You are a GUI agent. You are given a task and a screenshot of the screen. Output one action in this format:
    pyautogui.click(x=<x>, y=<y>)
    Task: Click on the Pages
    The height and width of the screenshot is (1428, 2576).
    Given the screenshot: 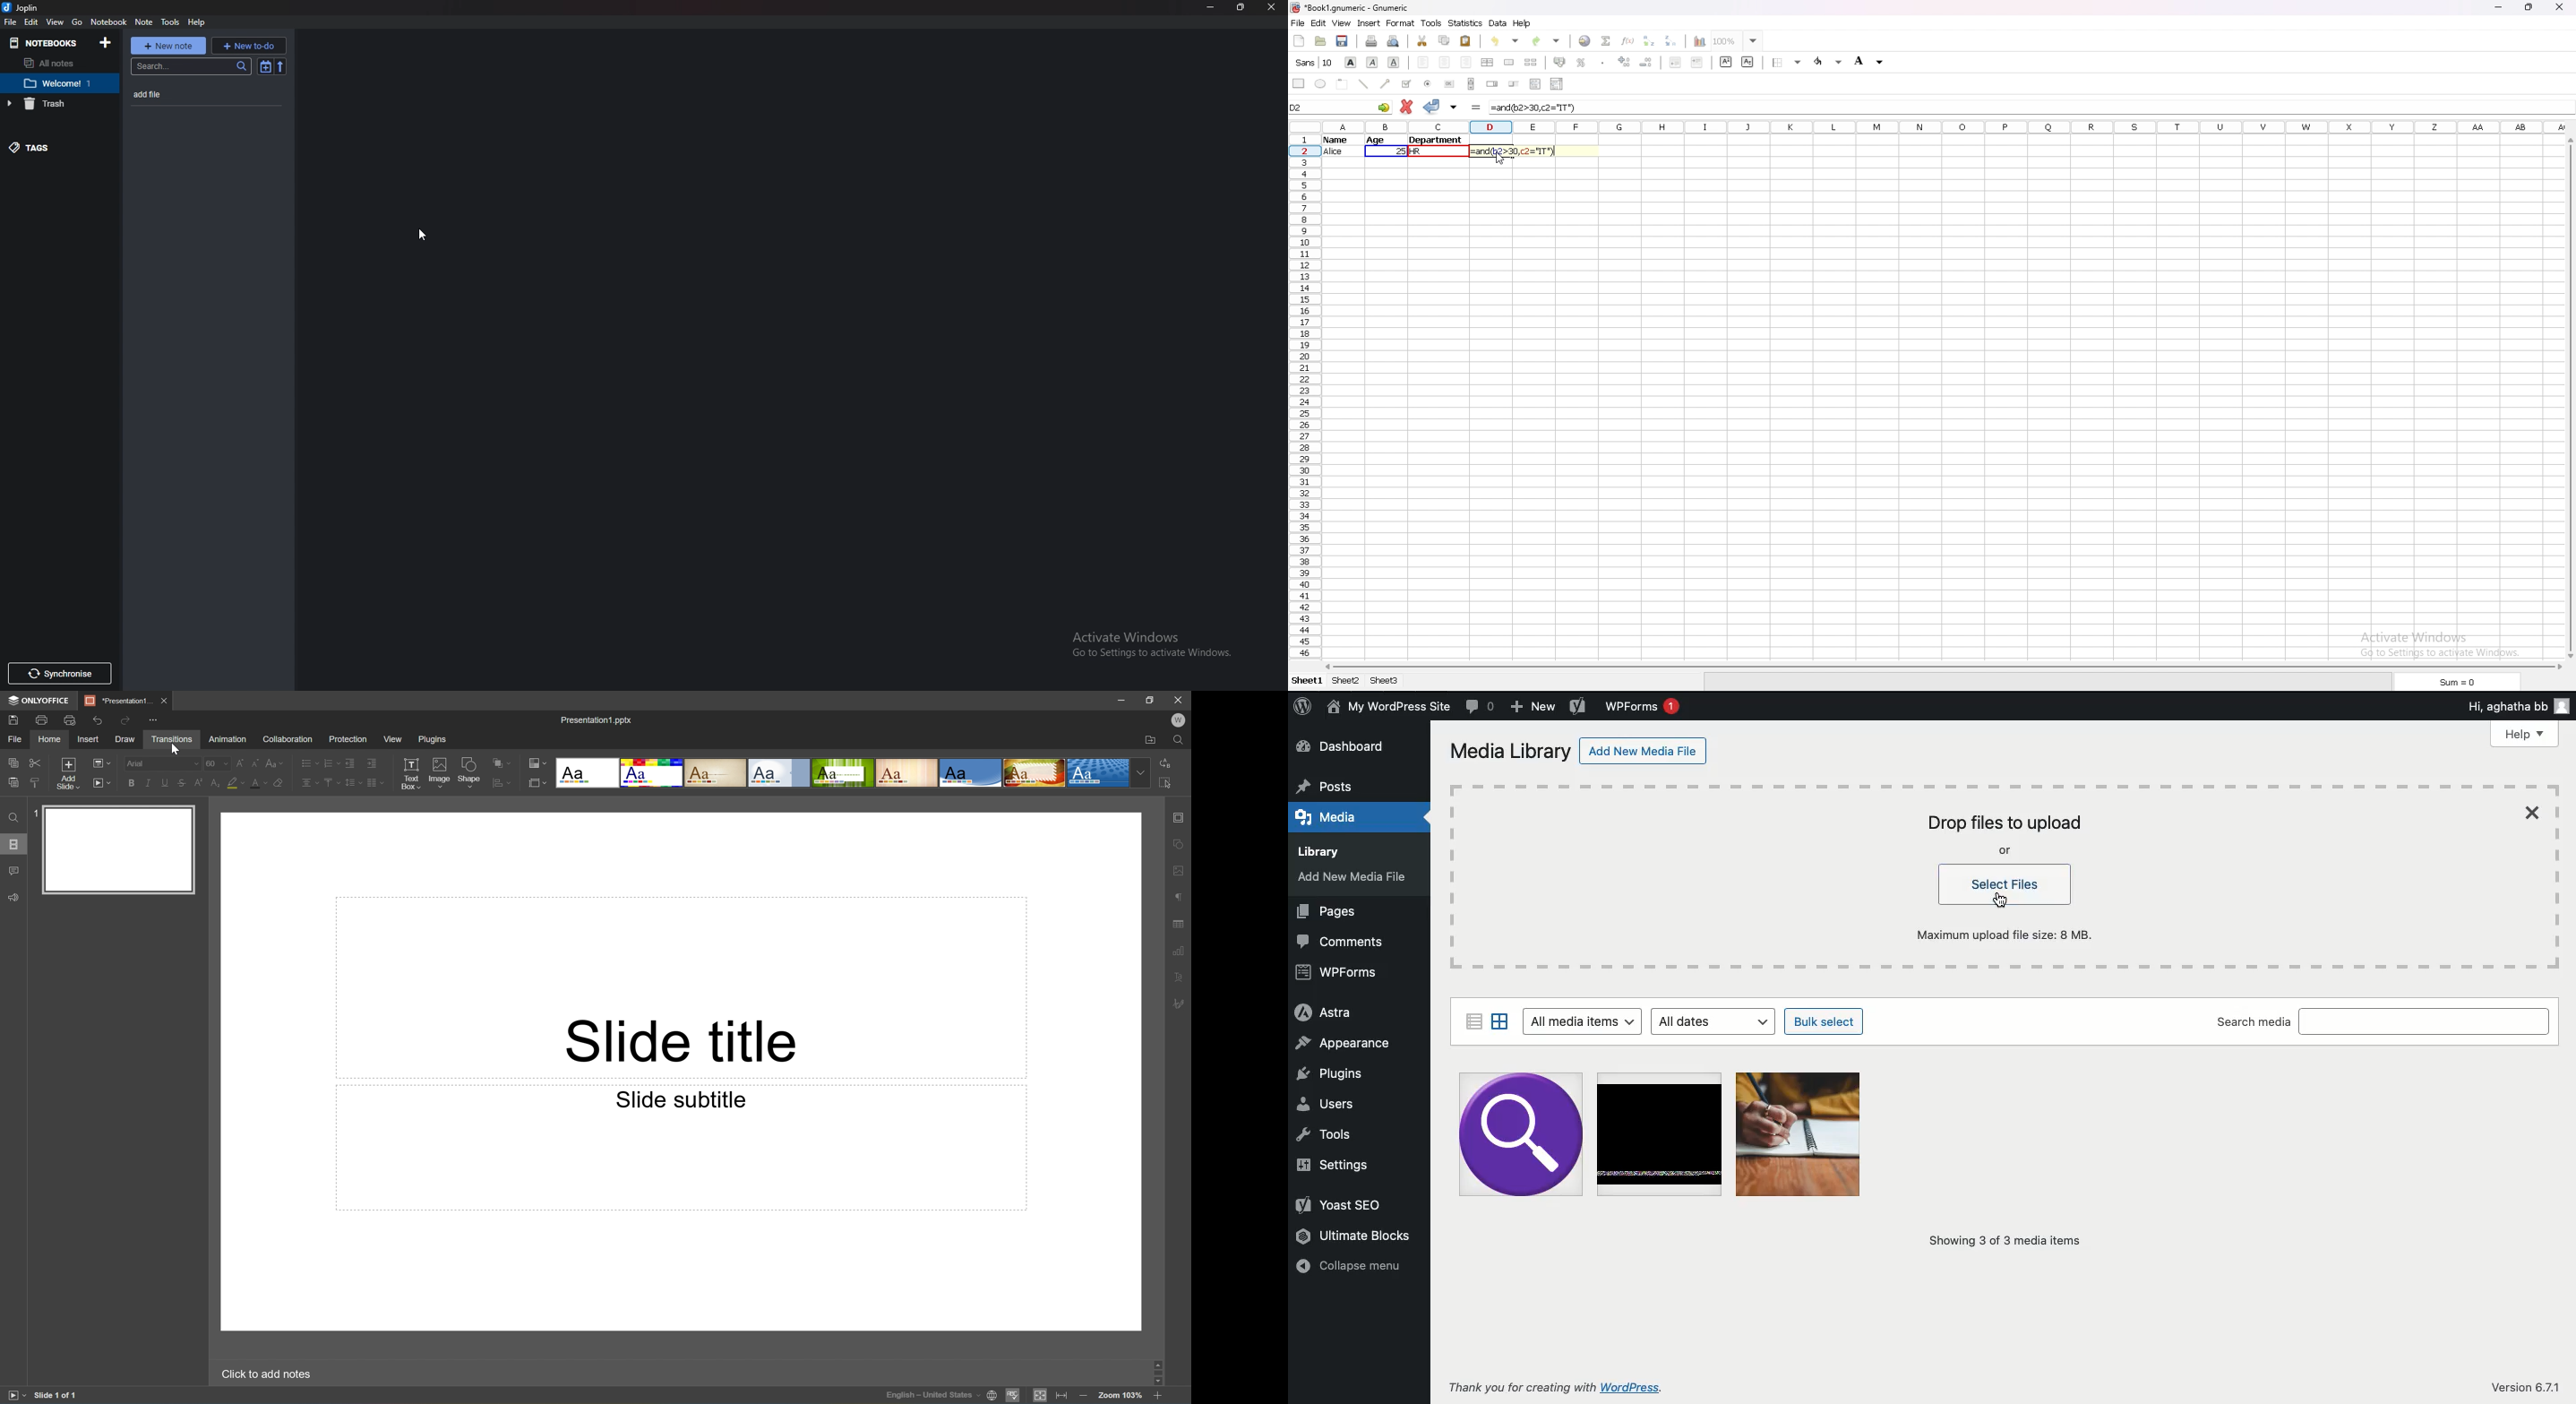 What is the action you would take?
    pyautogui.click(x=1330, y=913)
    